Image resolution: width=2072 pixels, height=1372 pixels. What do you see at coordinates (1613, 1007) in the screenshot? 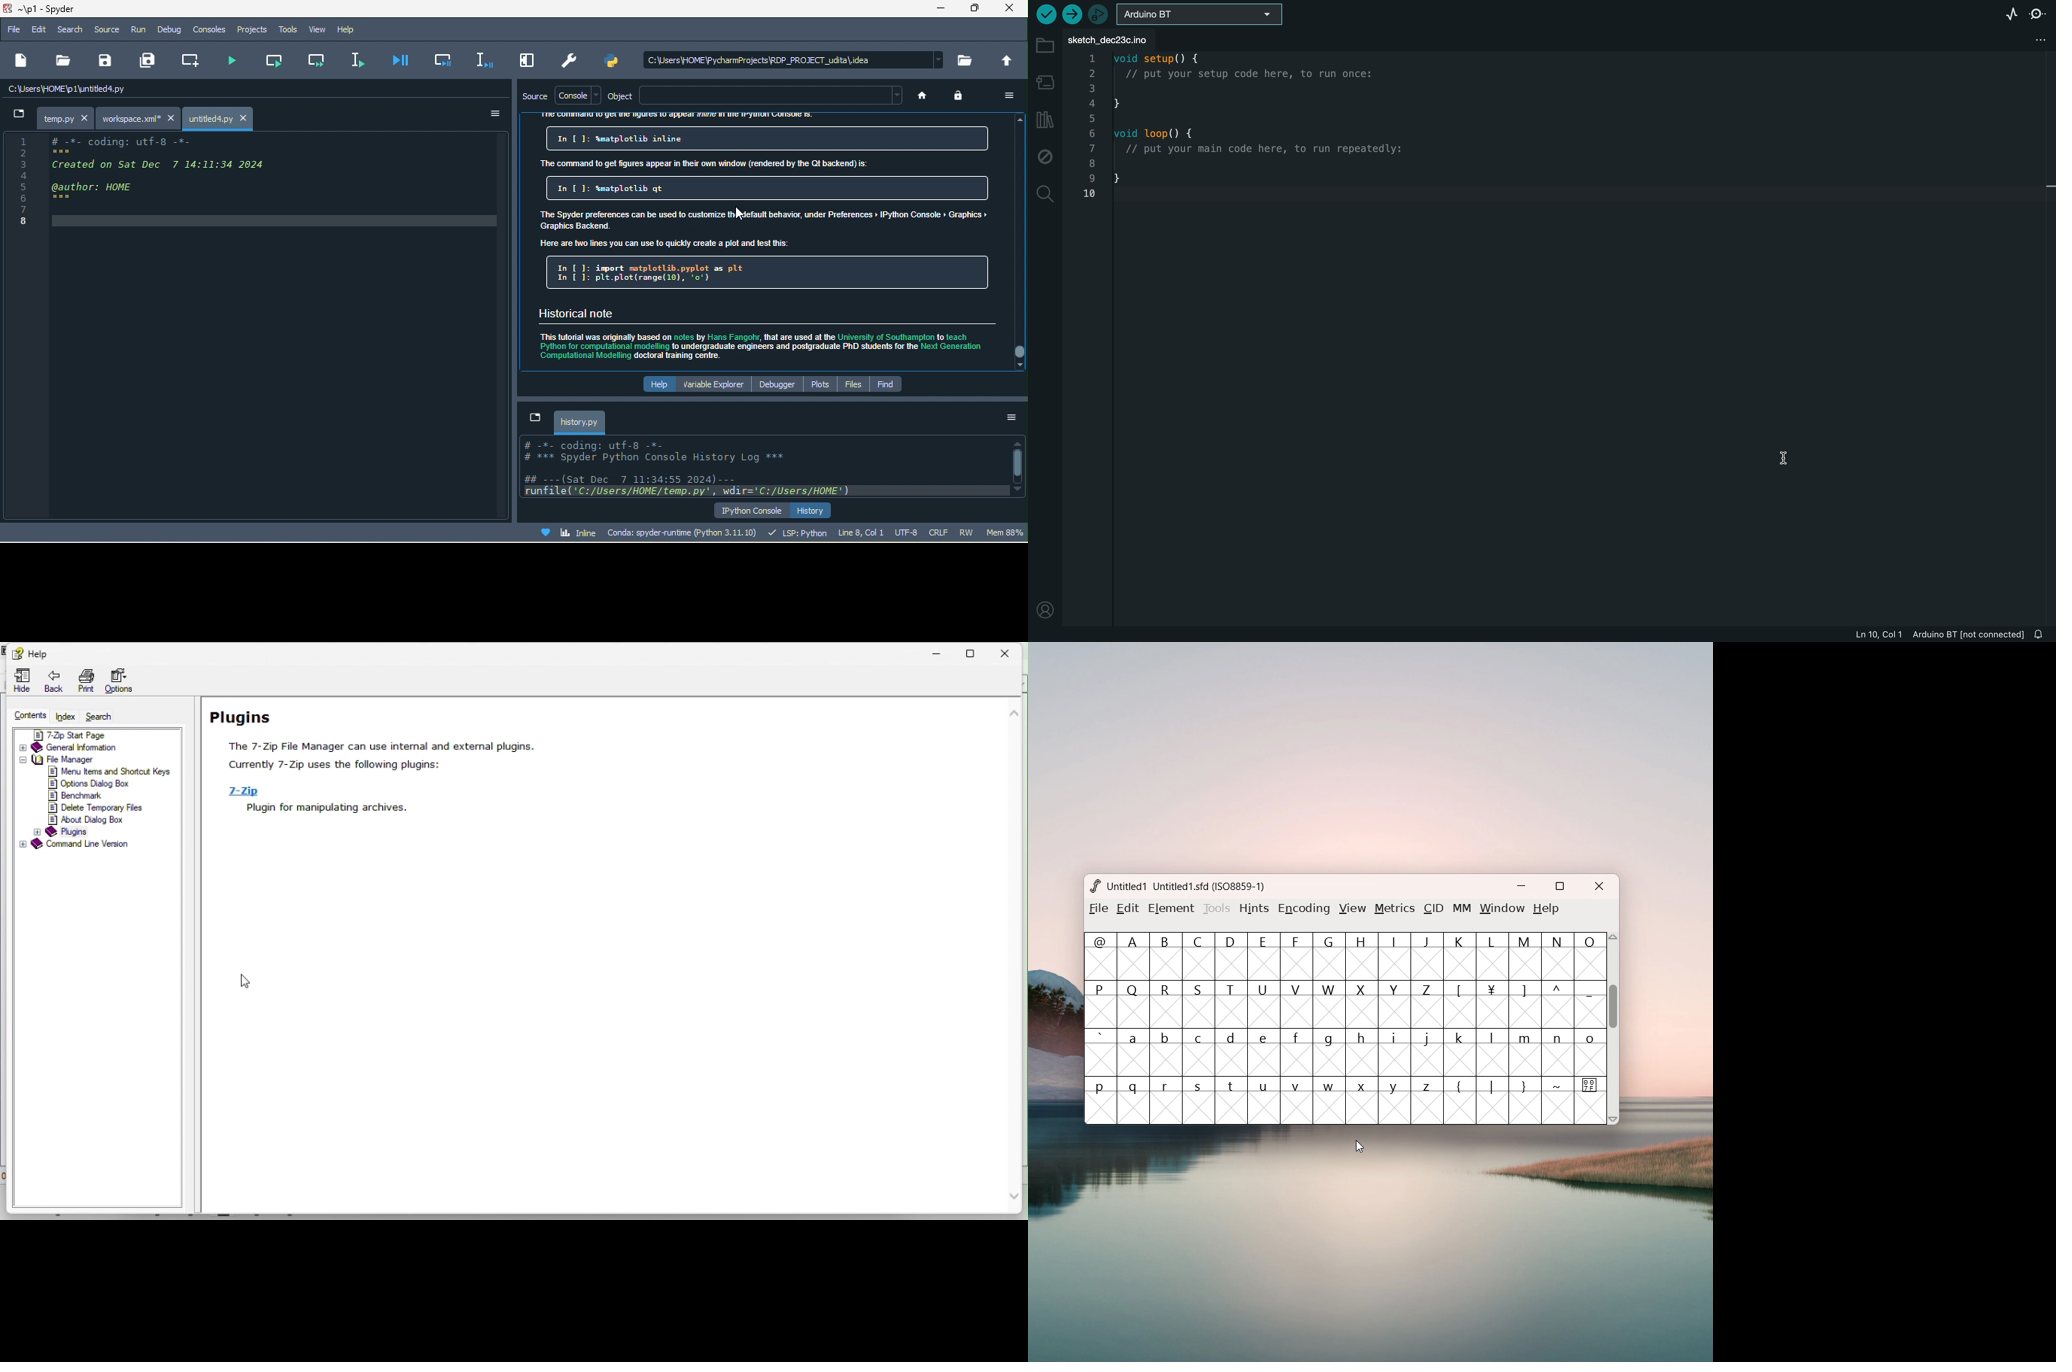
I see `scrollbar` at bounding box center [1613, 1007].